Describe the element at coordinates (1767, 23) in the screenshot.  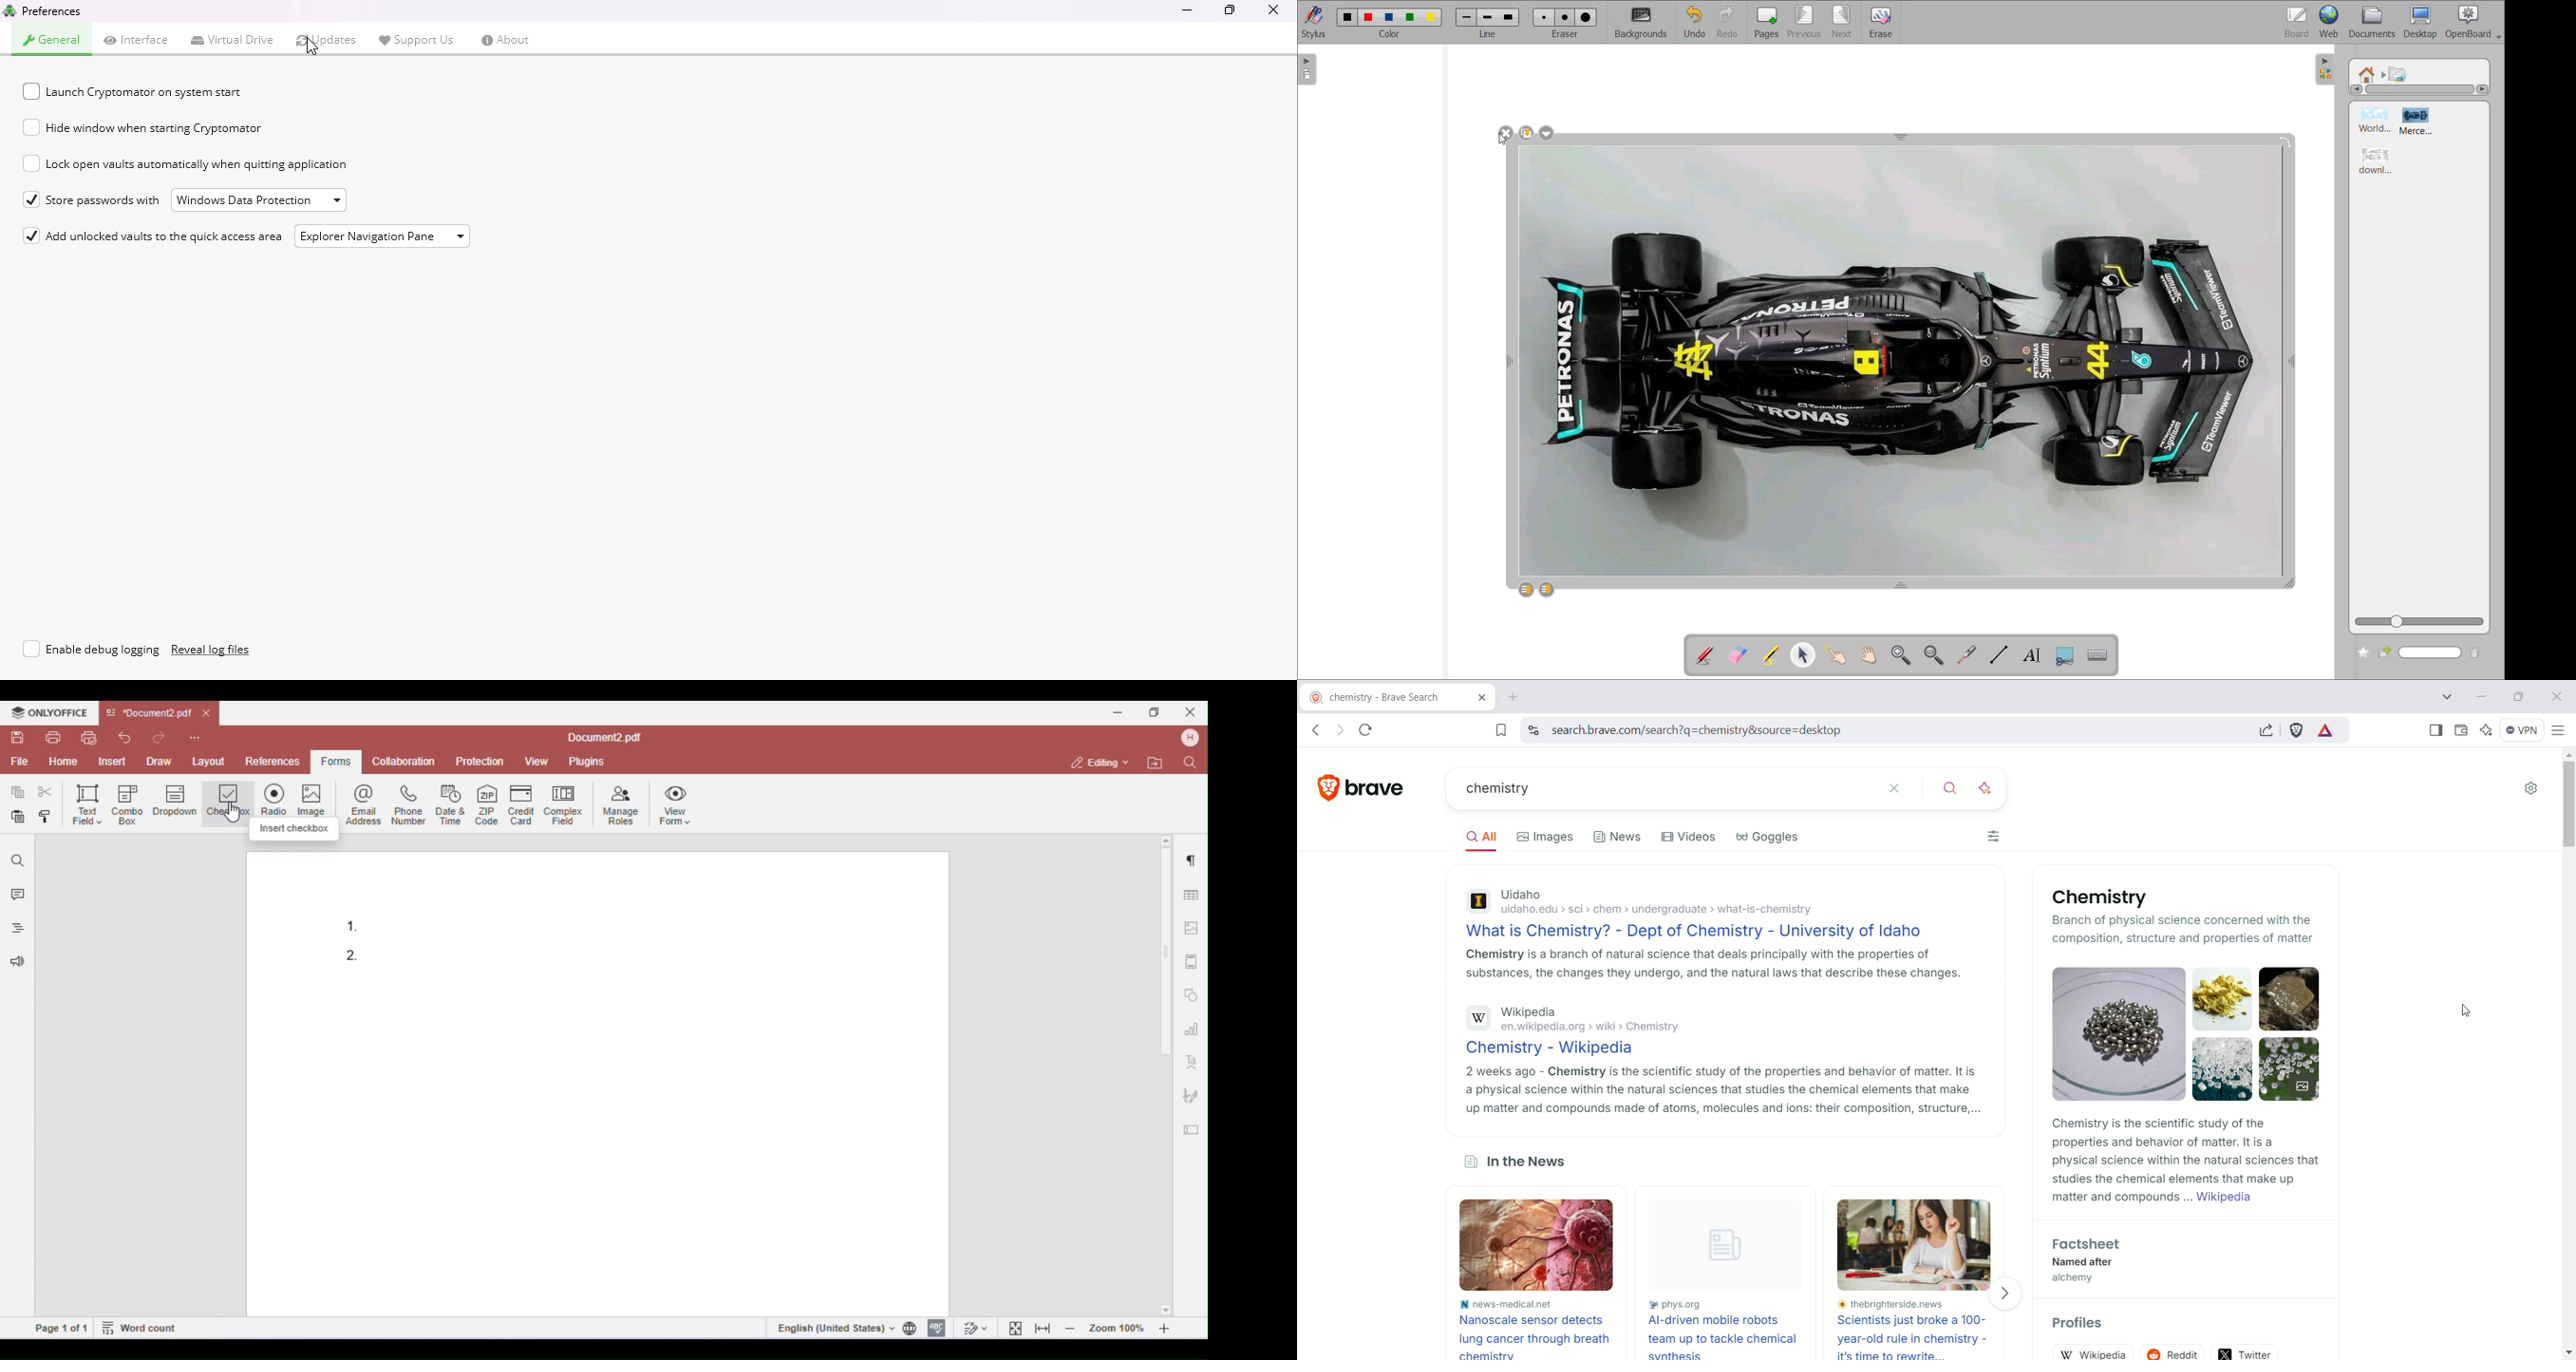
I see `pages` at that location.